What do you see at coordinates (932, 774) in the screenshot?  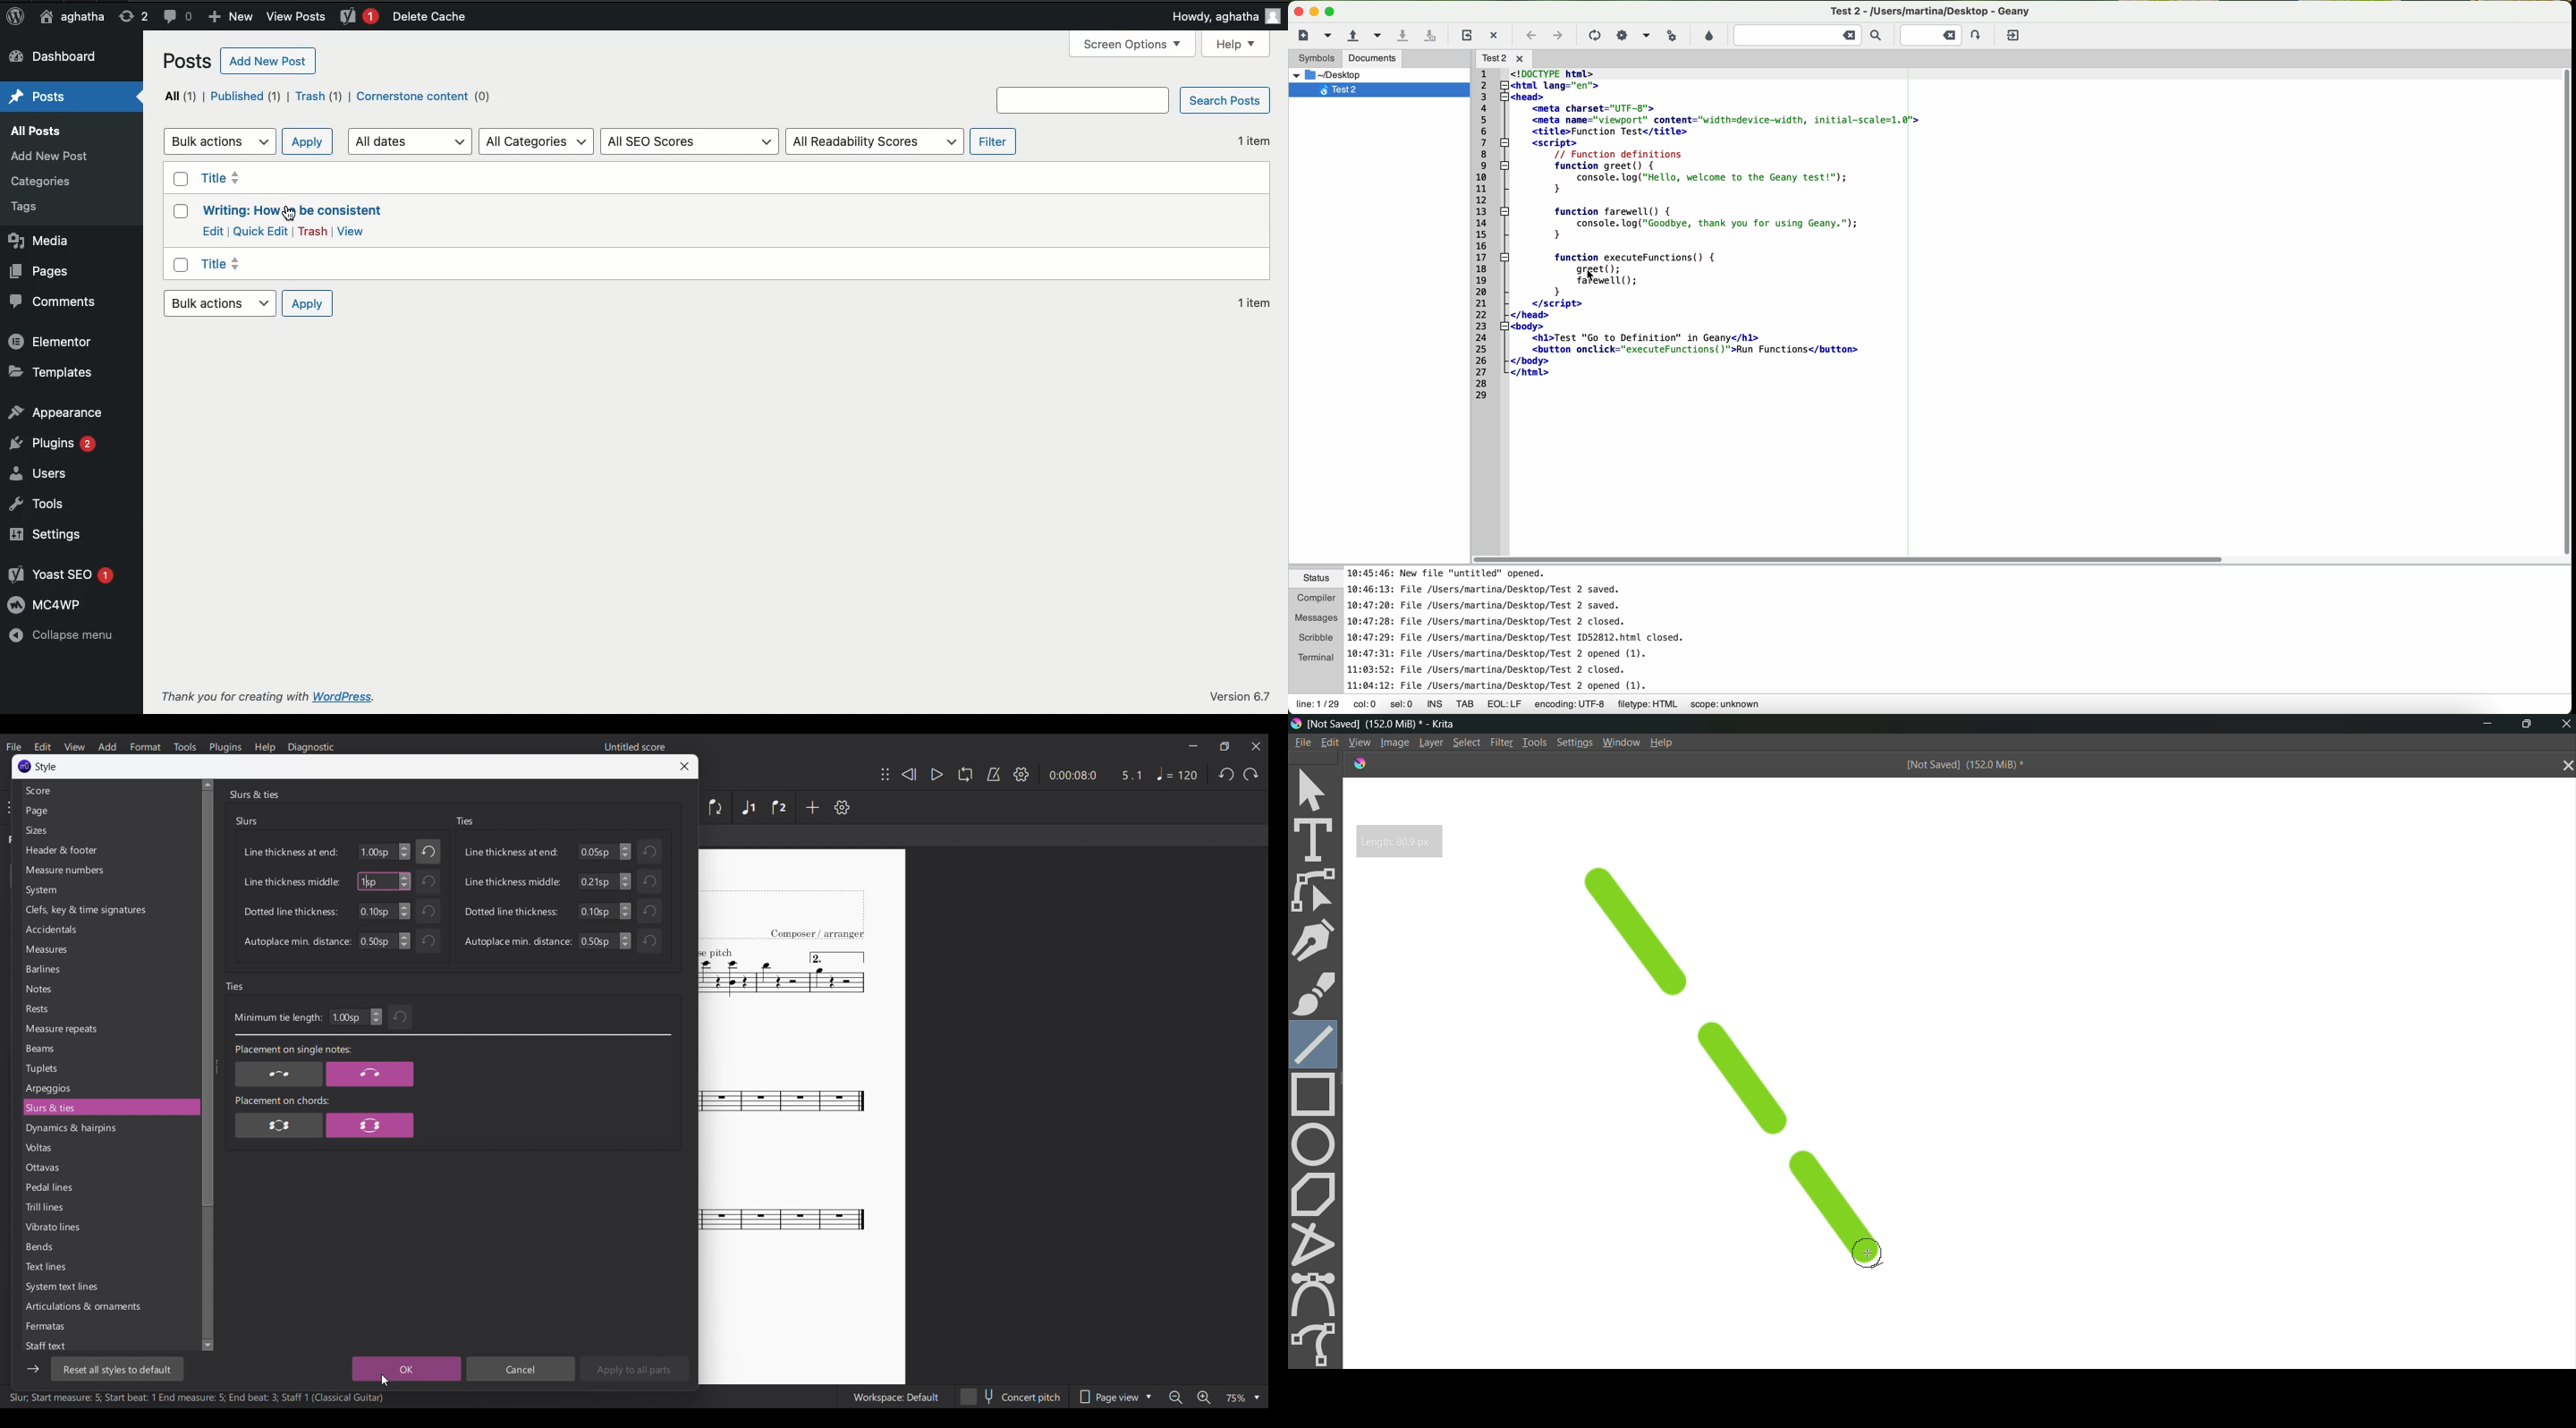 I see `Play` at bounding box center [932, 774].